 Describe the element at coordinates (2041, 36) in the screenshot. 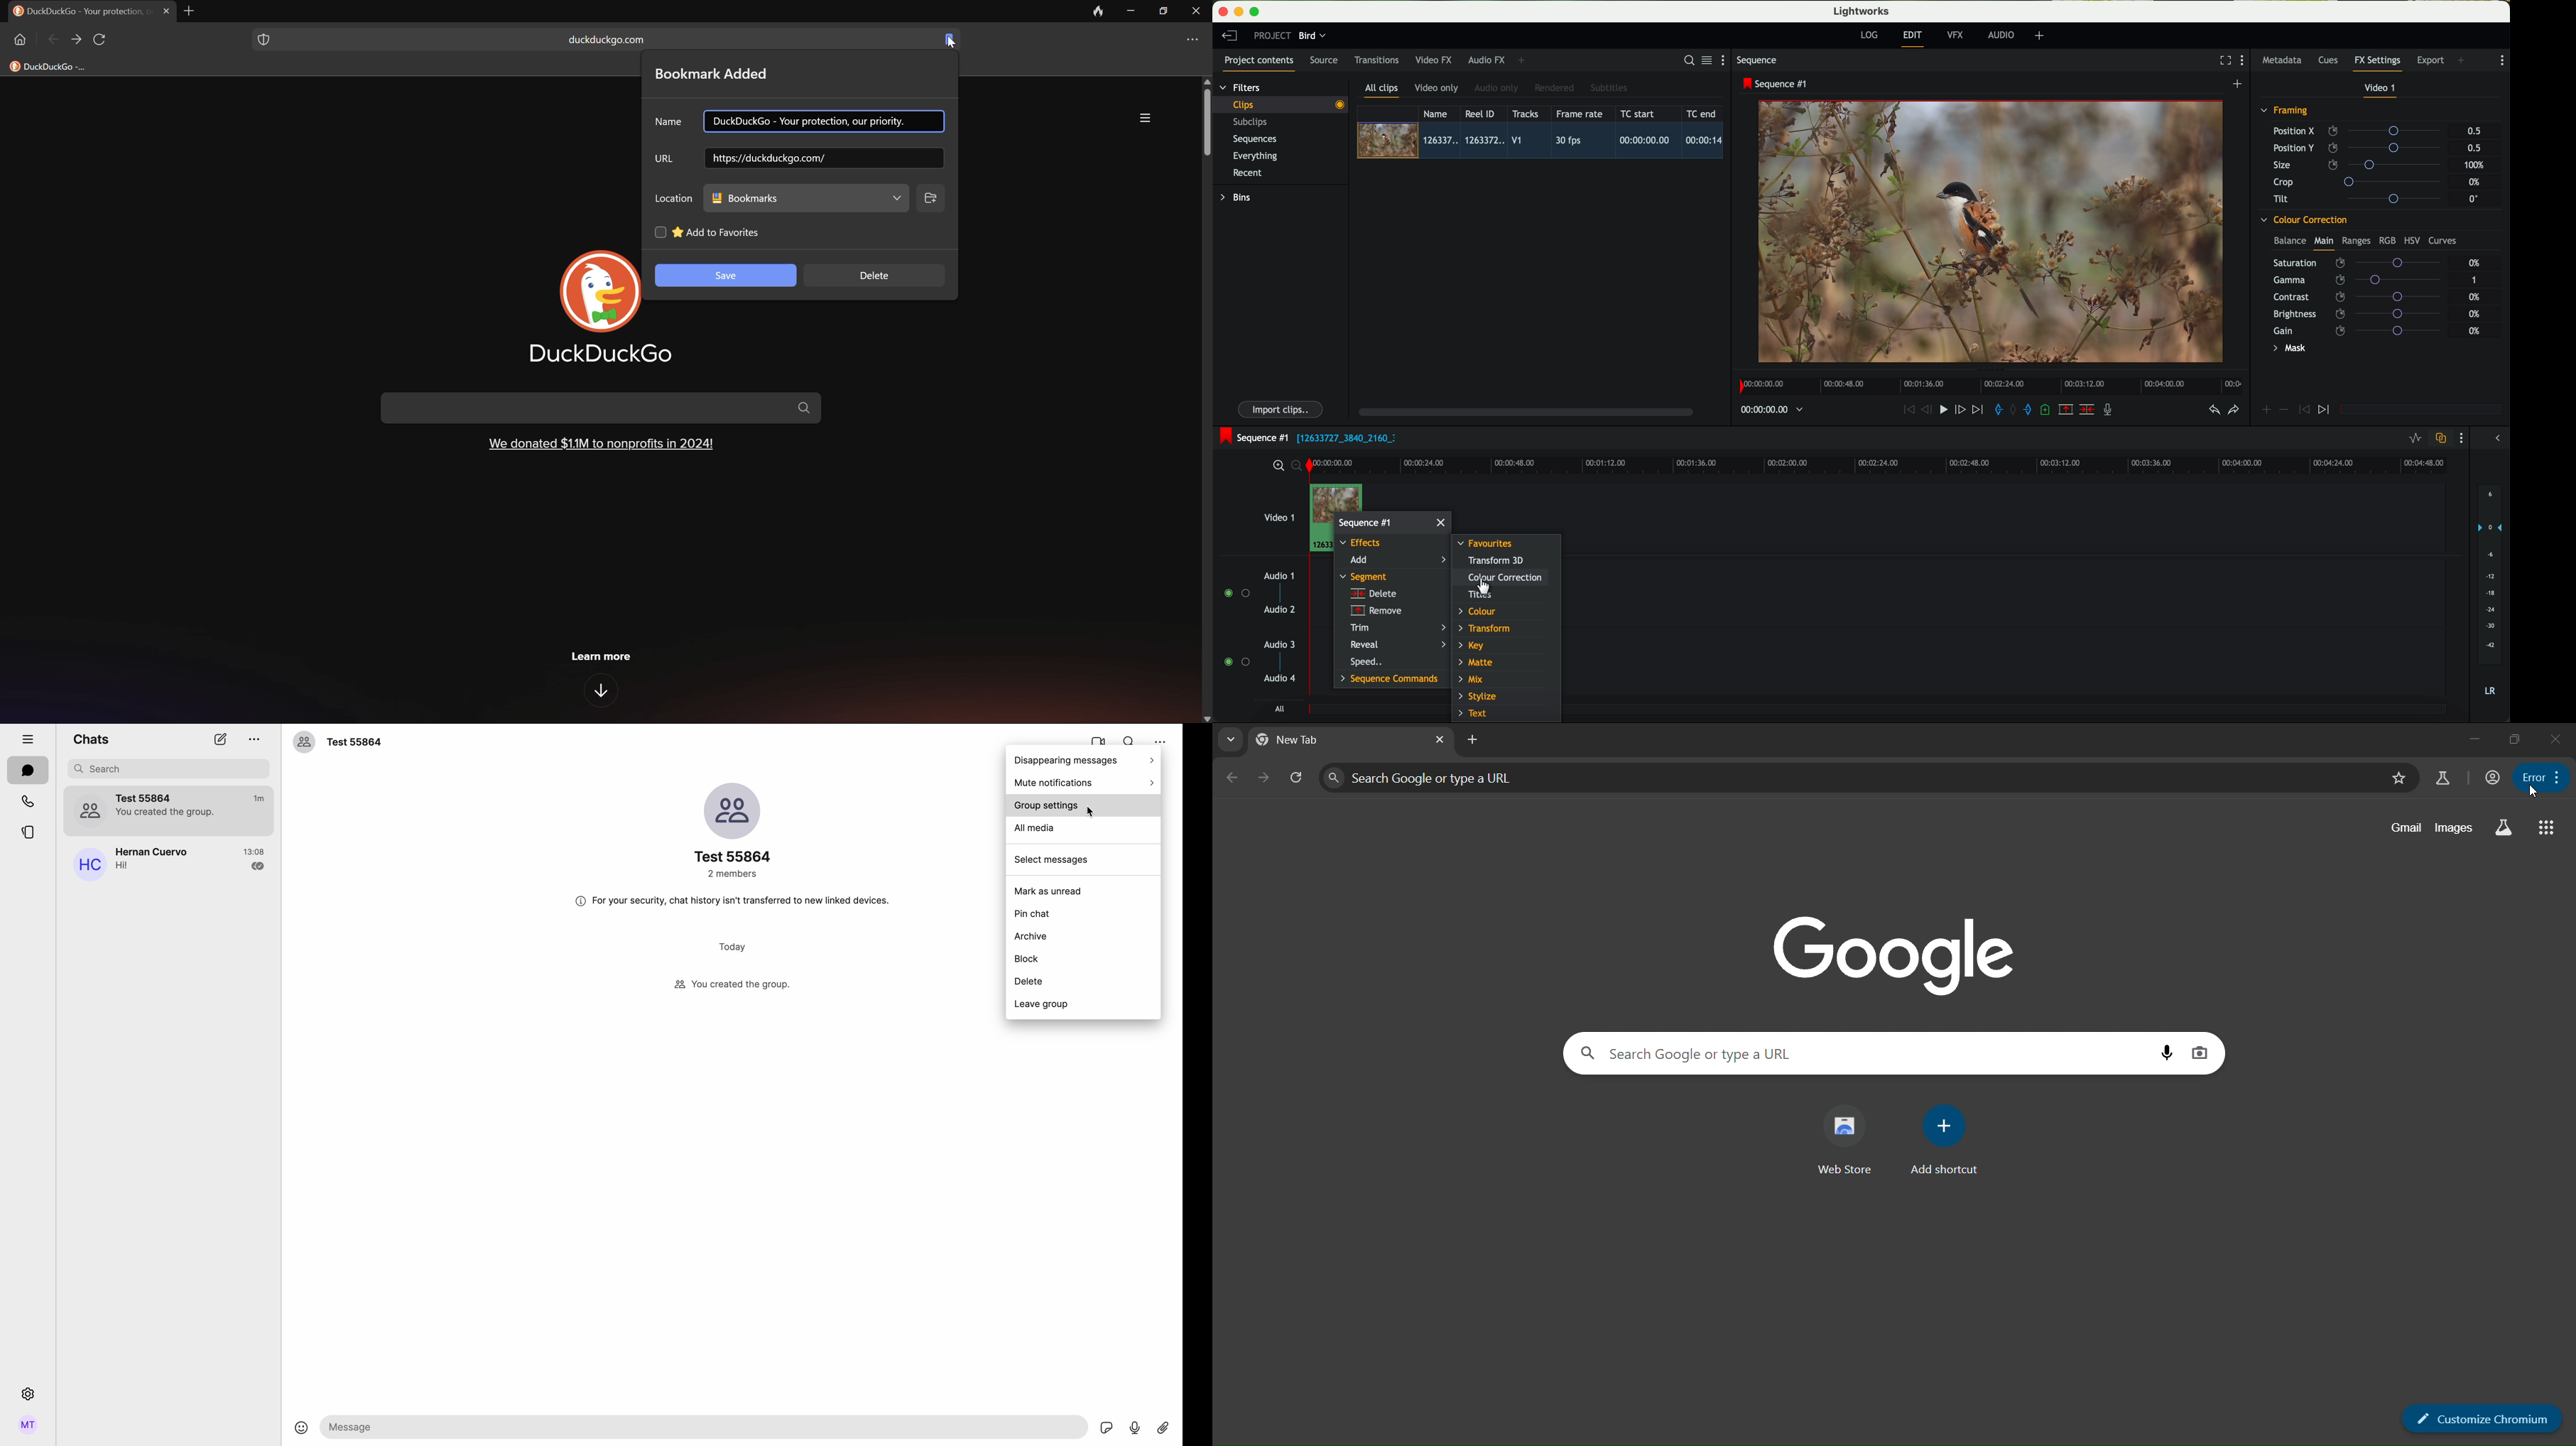

I see `add, remove and create layouts` at that location.